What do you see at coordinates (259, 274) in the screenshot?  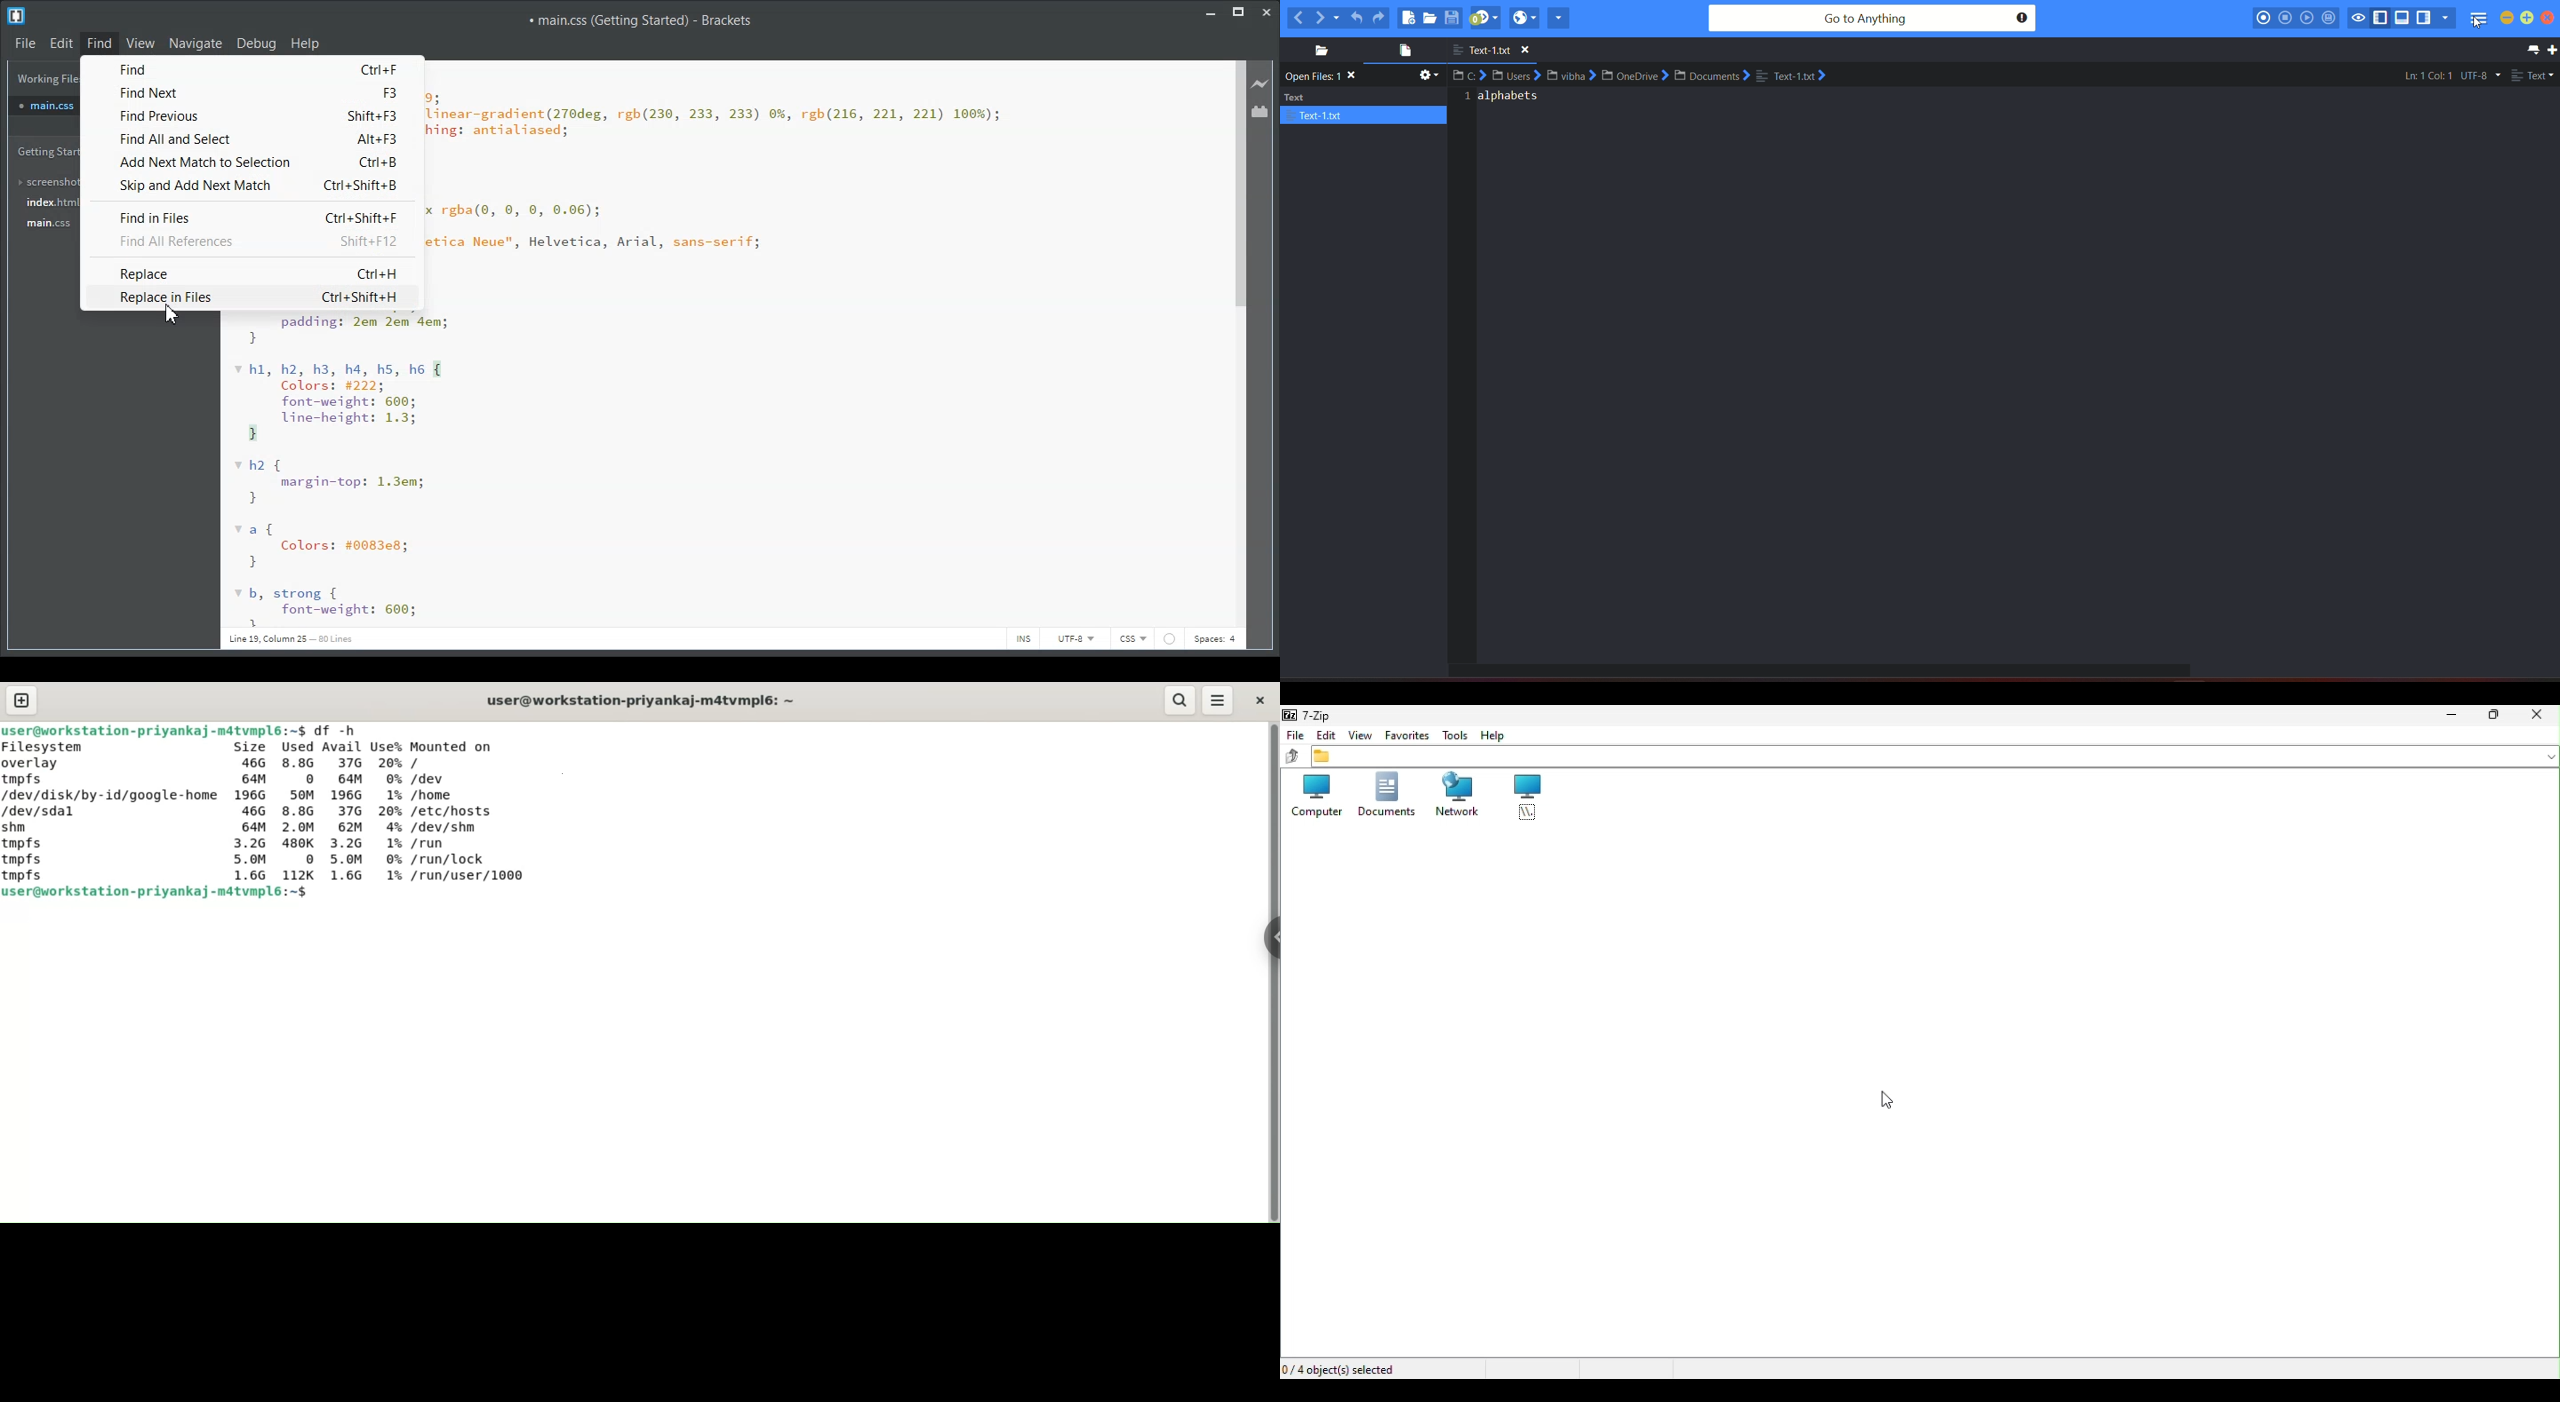 I see `Replace Ctrl+H` at bounding box center [259, 274].